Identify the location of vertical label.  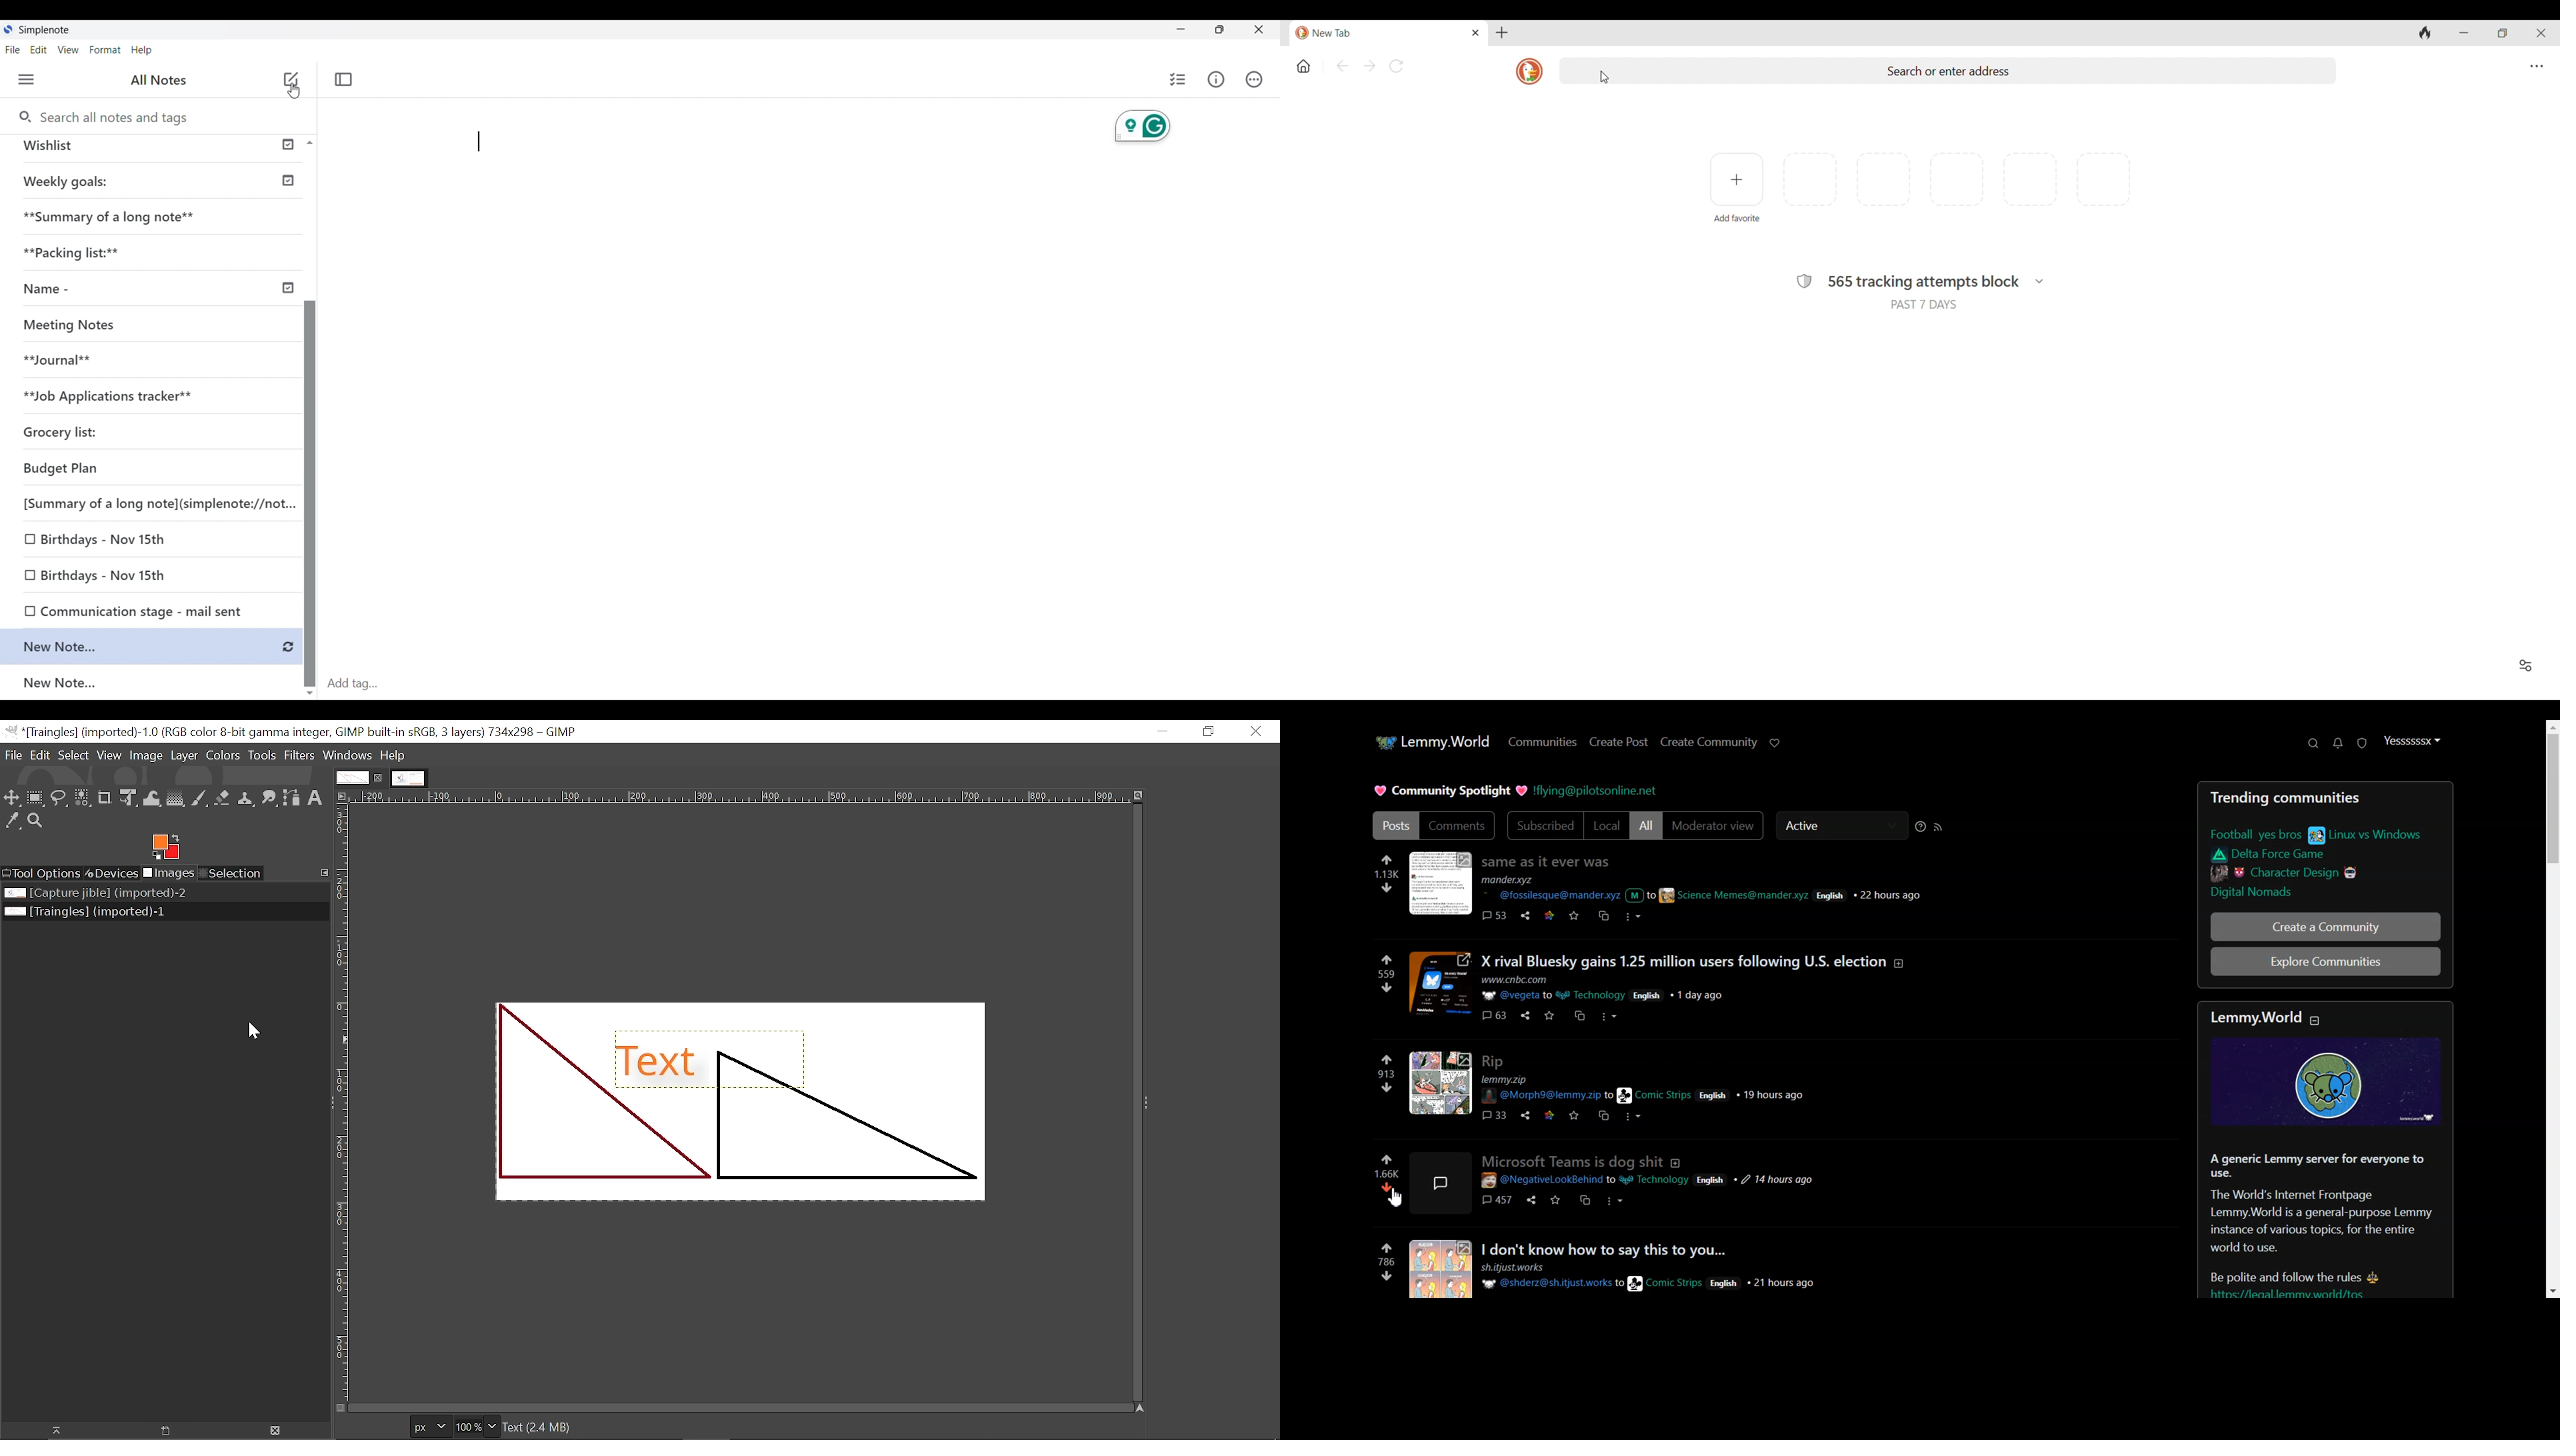
(343, 1104).